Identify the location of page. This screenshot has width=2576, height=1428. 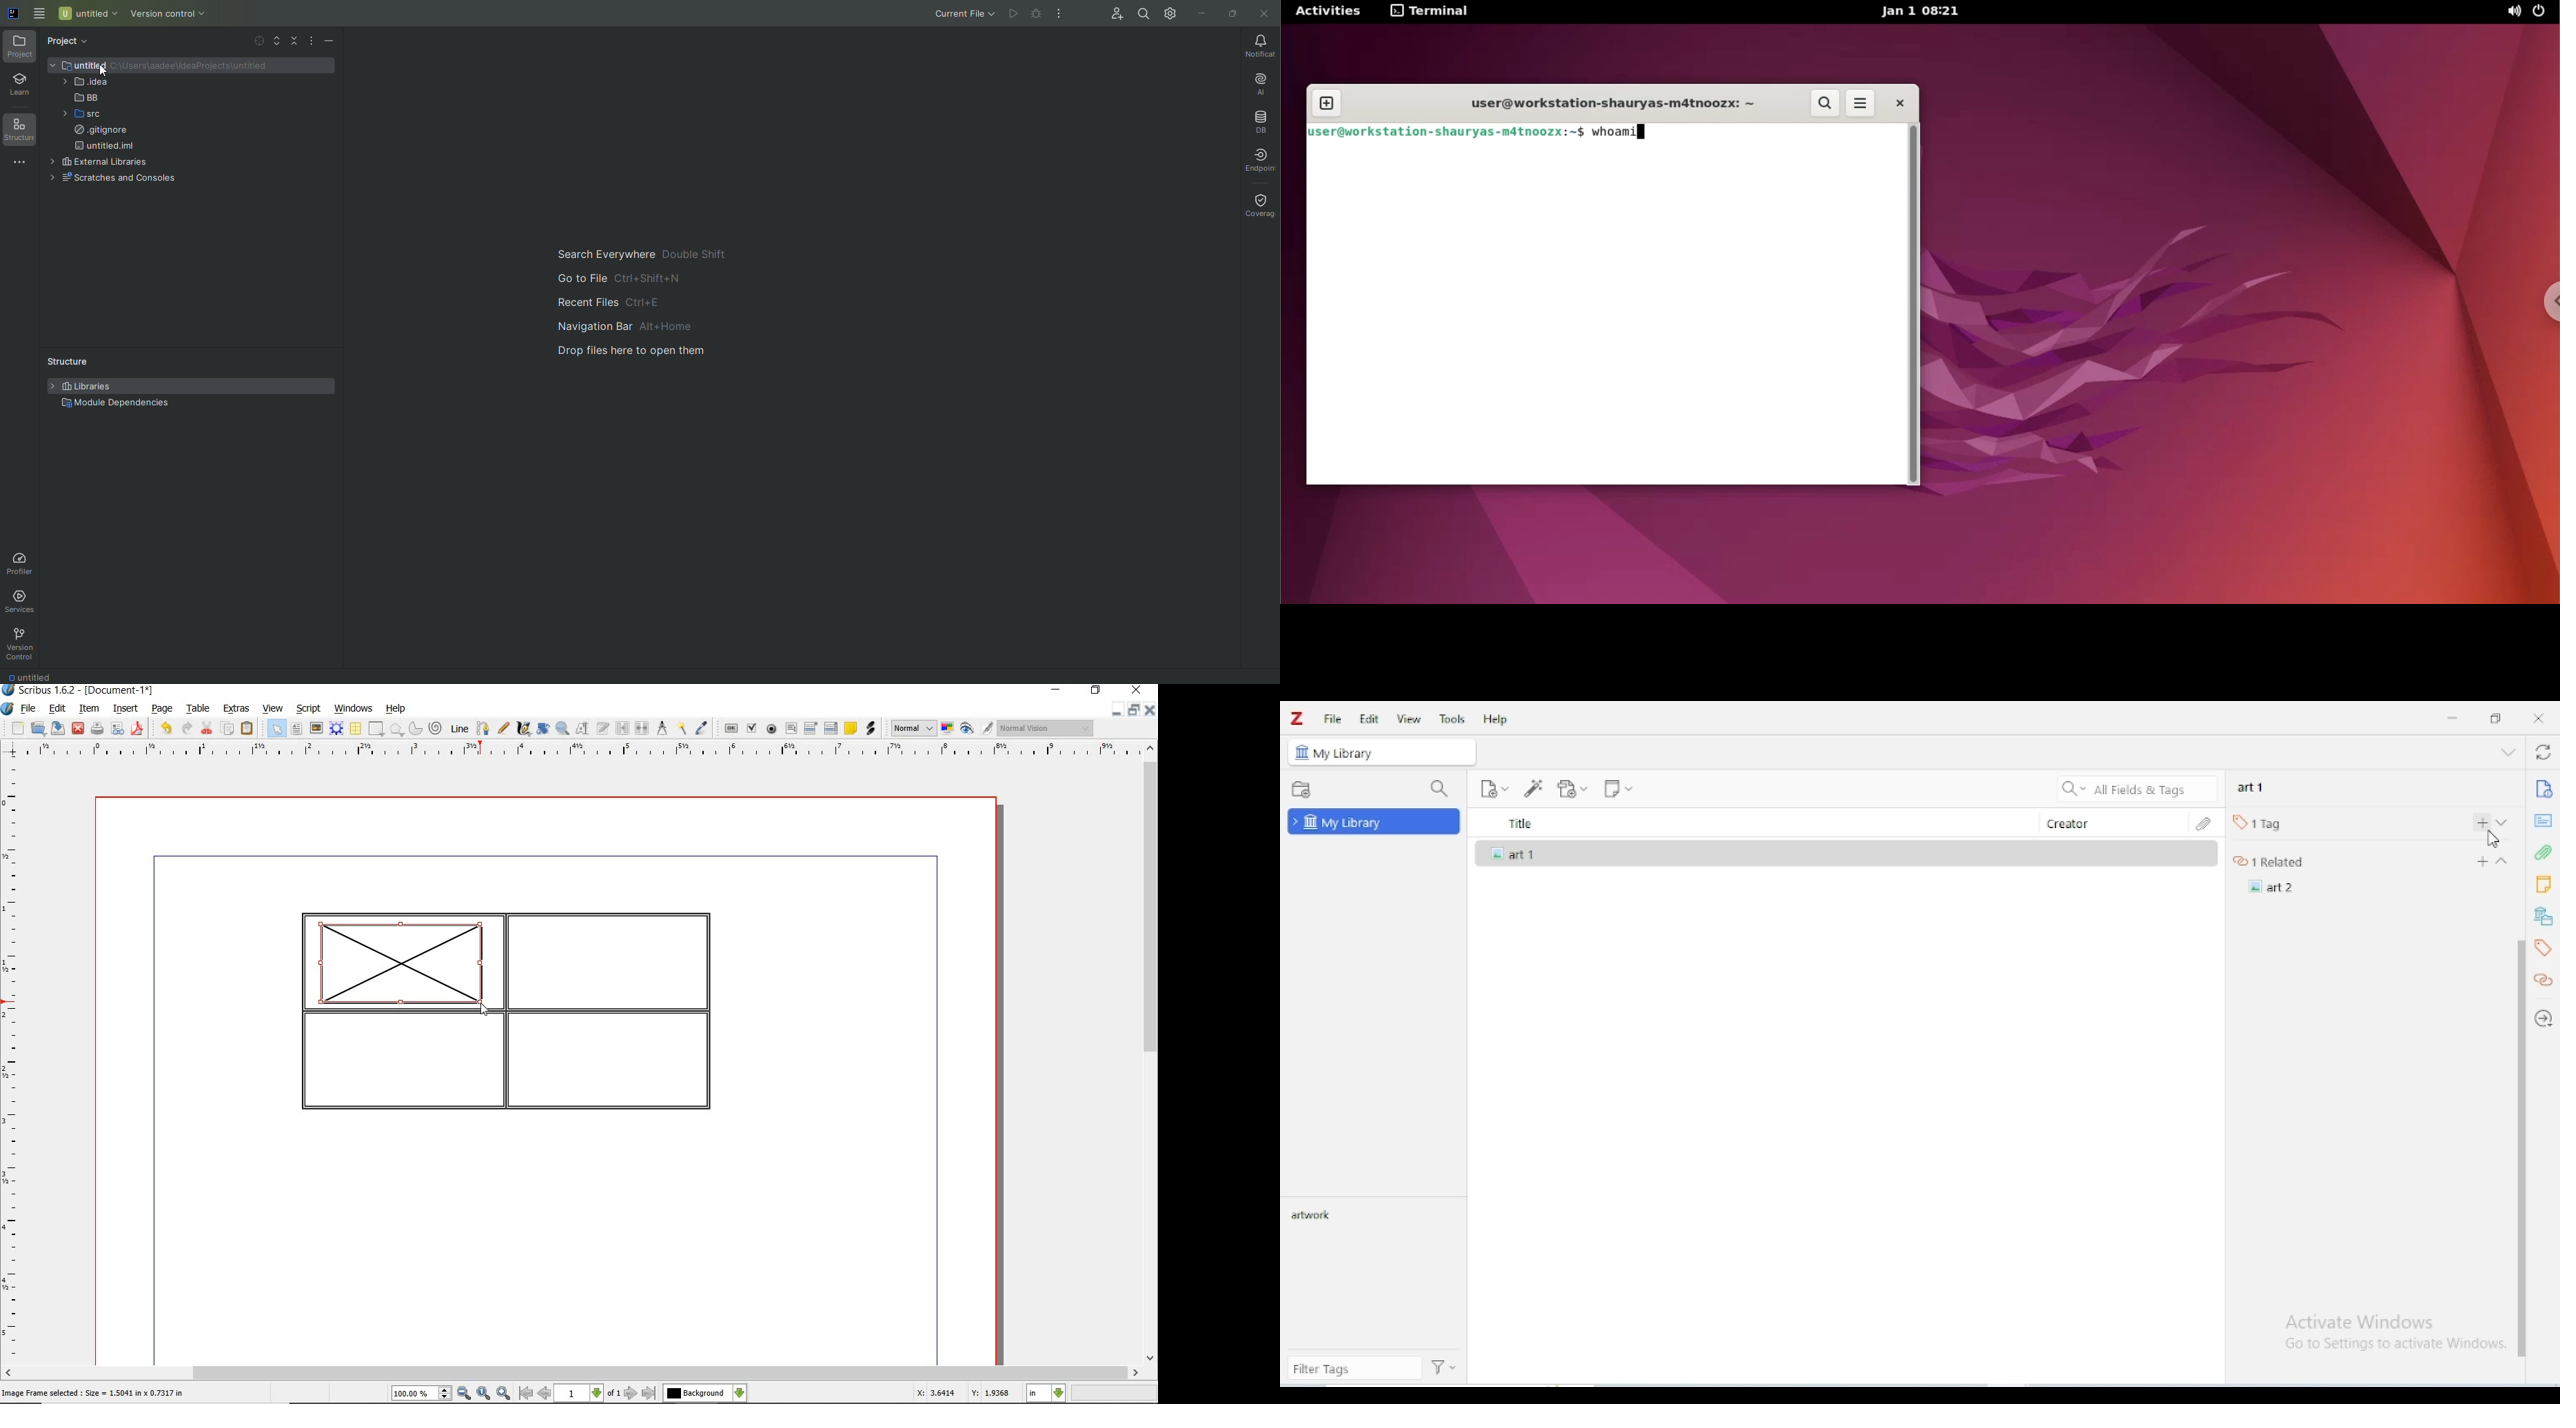
(162, 710).